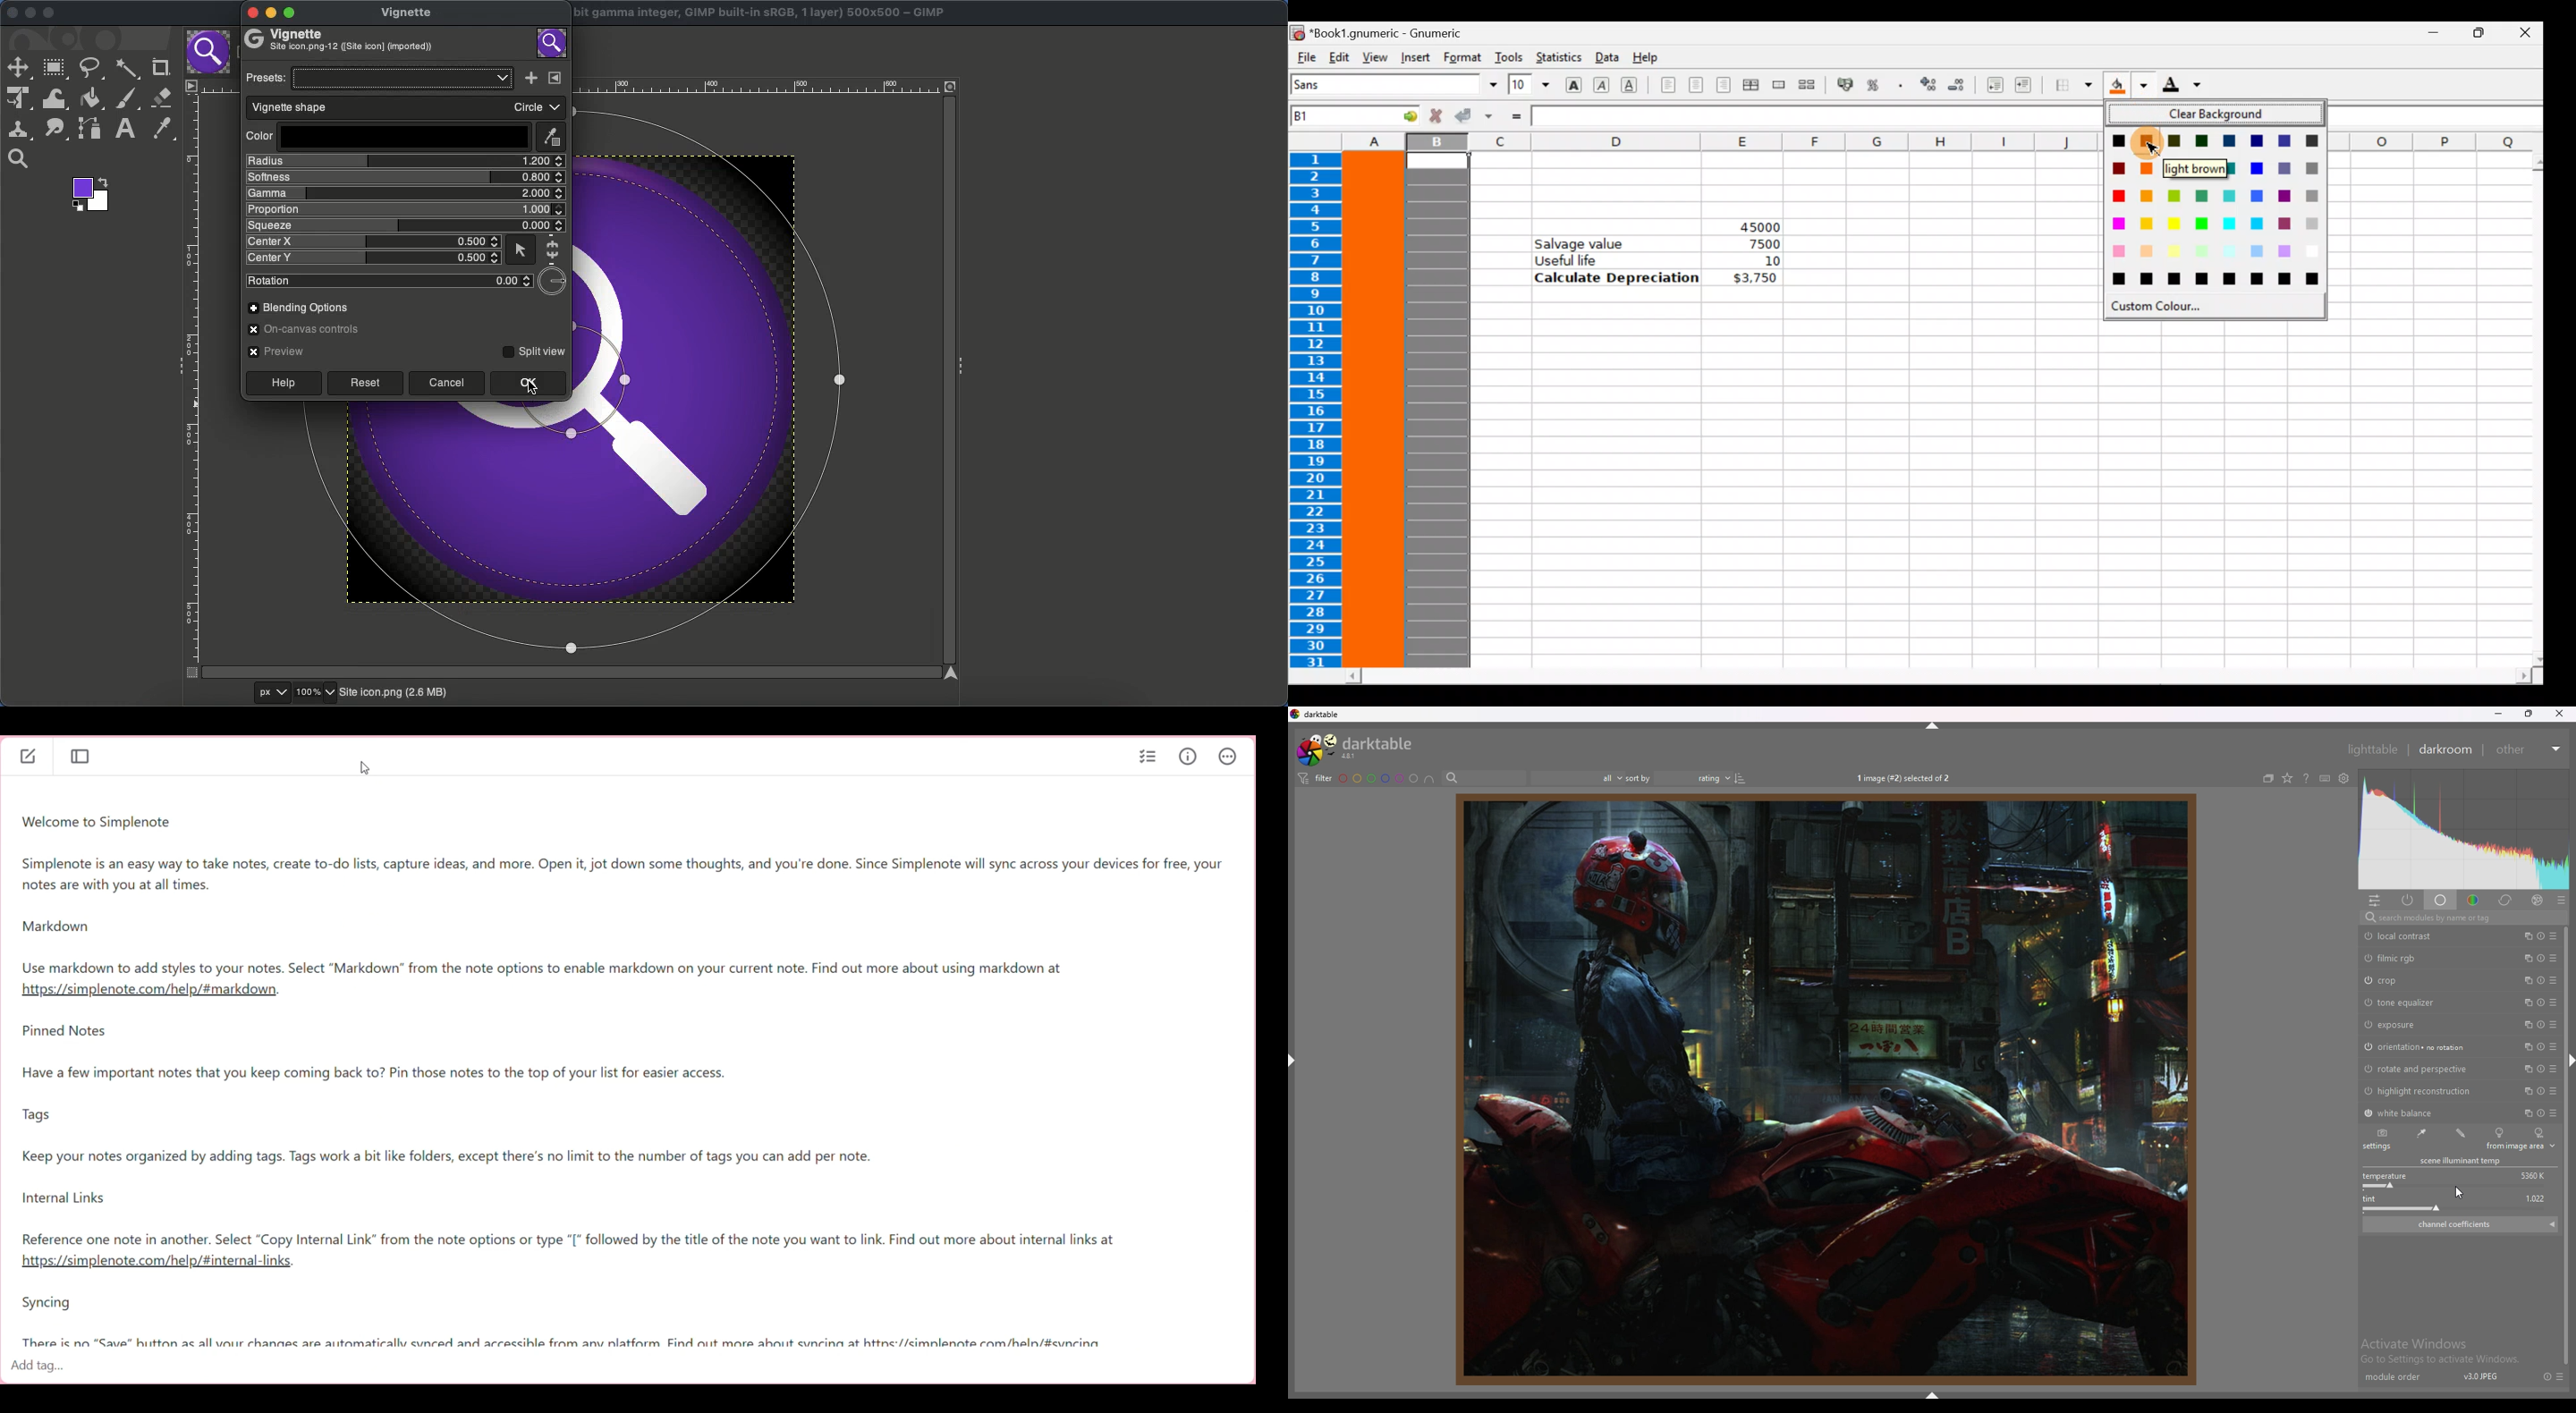 This screenshot has width=2576, height=1428. What do you see at coordinates (1148, 758) in the screenshot?
I see `Insert checklist` at bounding box center [1148, 758].